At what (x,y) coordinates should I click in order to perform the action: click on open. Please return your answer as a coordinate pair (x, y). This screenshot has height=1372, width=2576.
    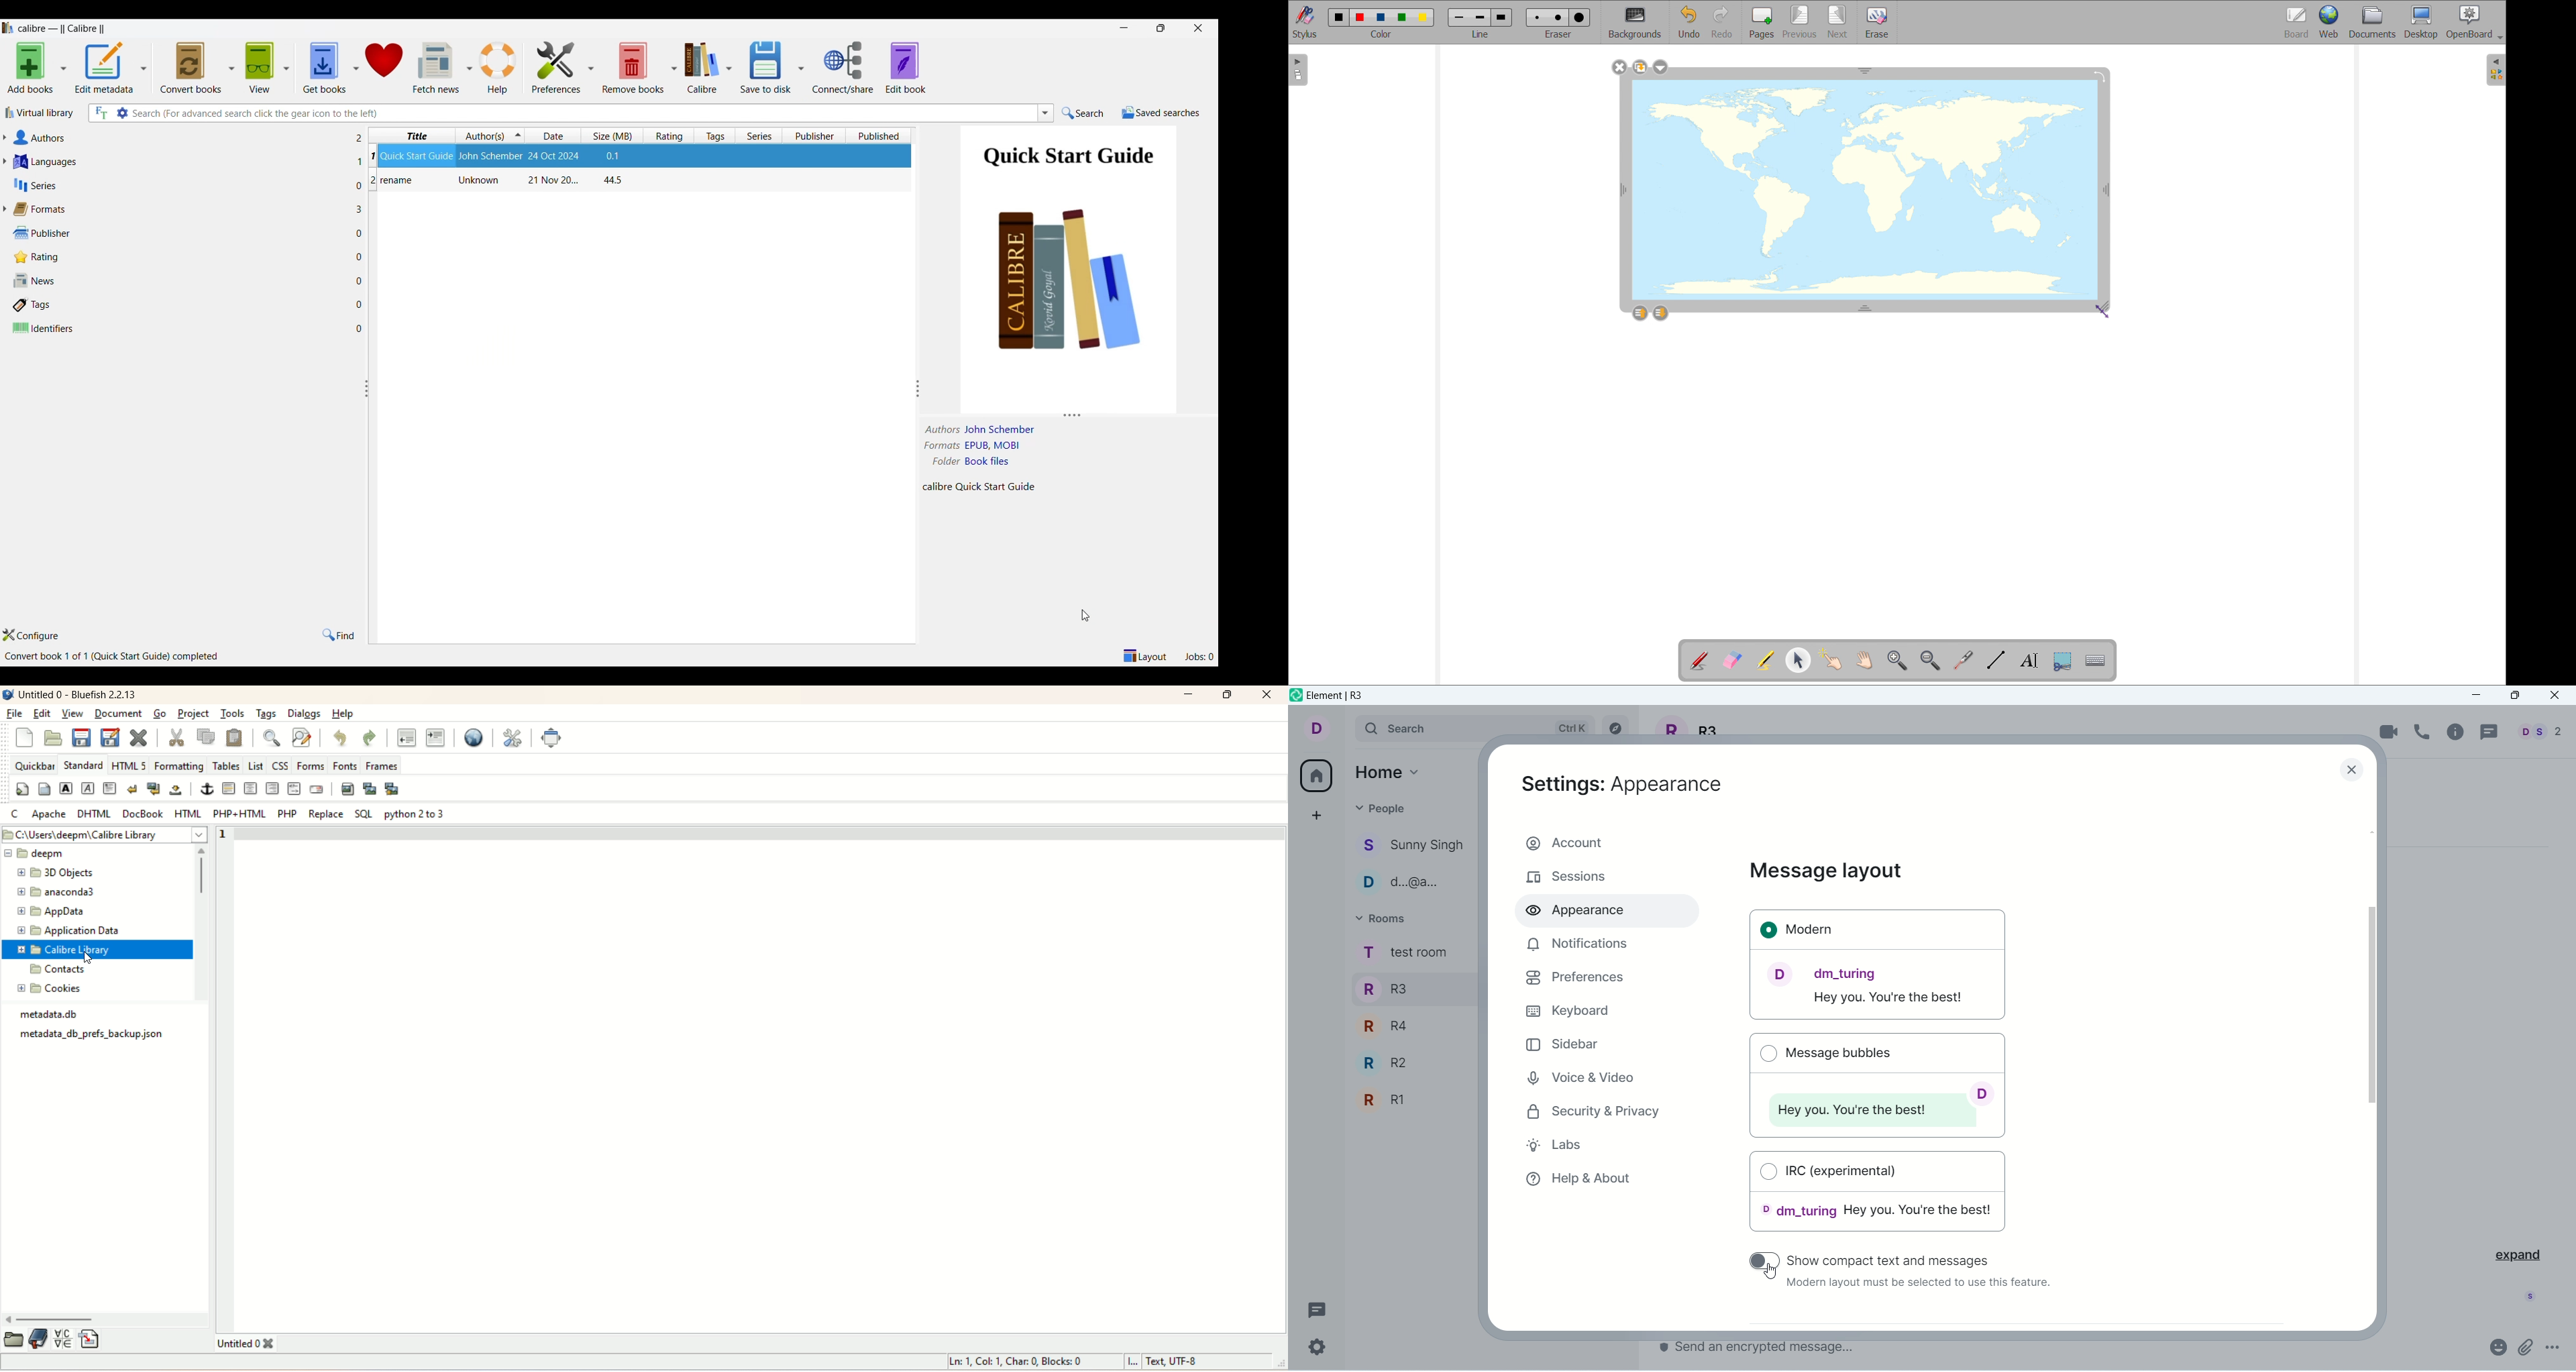
    Looking at the image, I should click on (52, 737).